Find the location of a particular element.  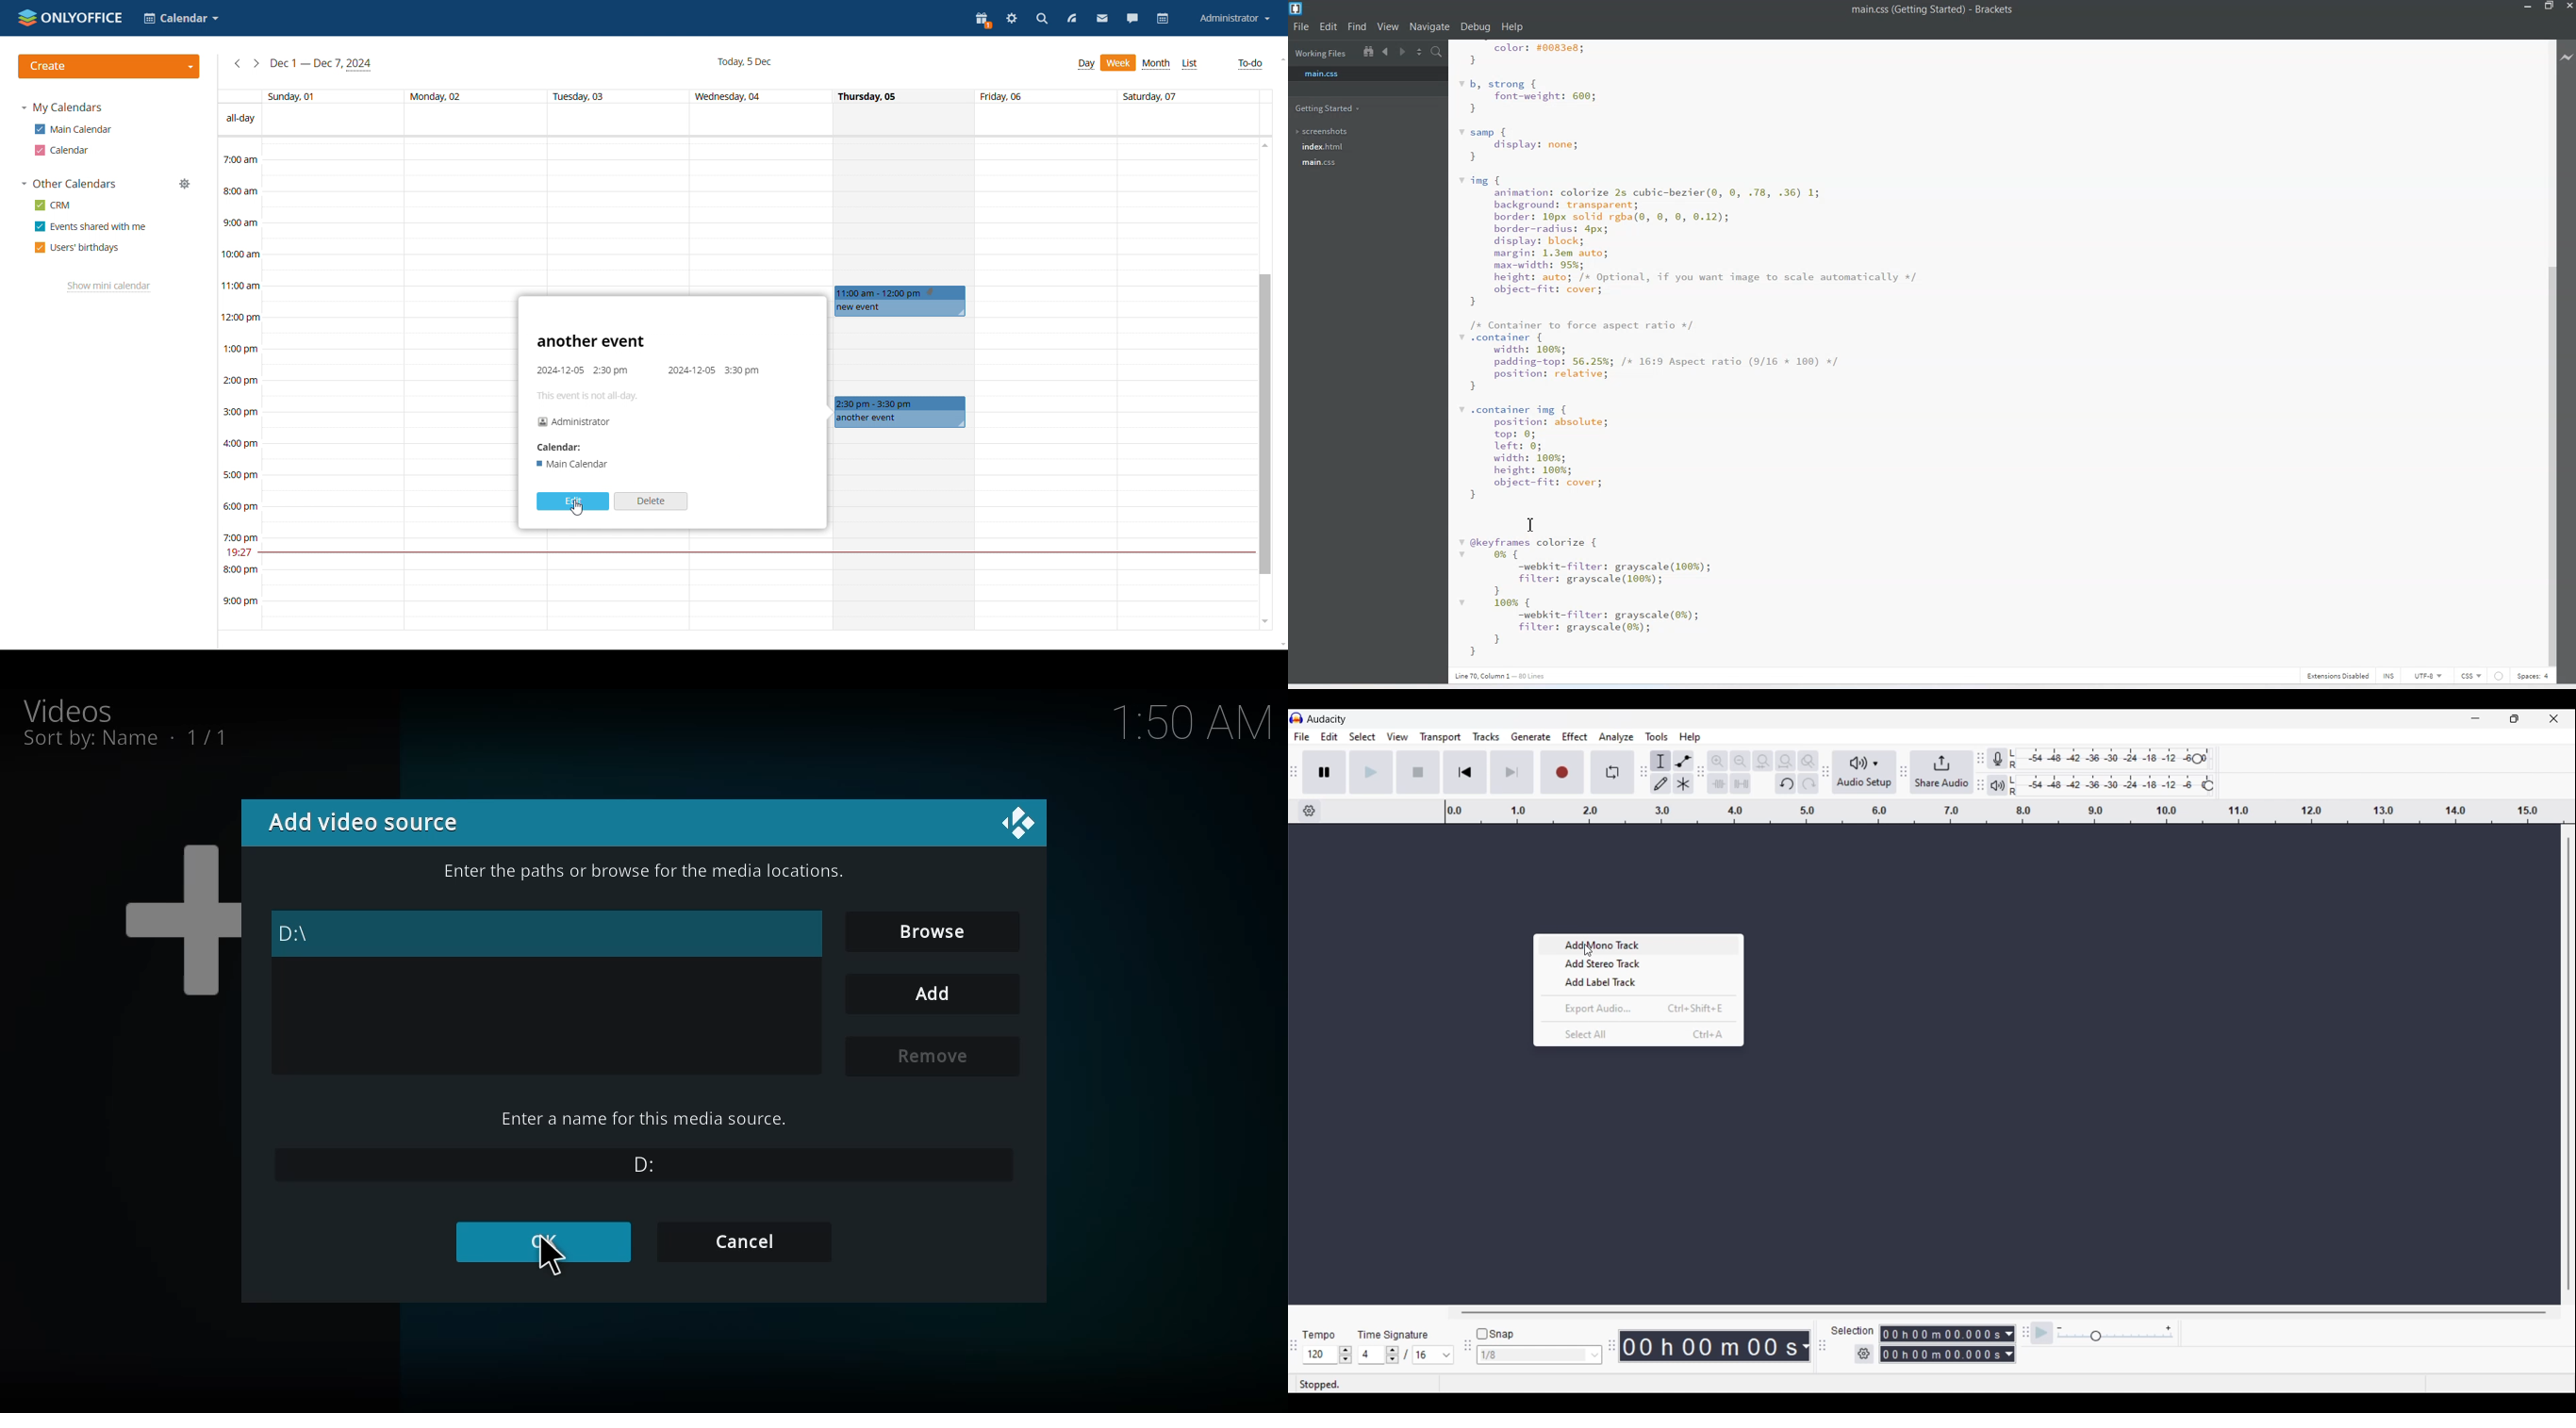

Tools menu is located at coordinates (1657, 737).